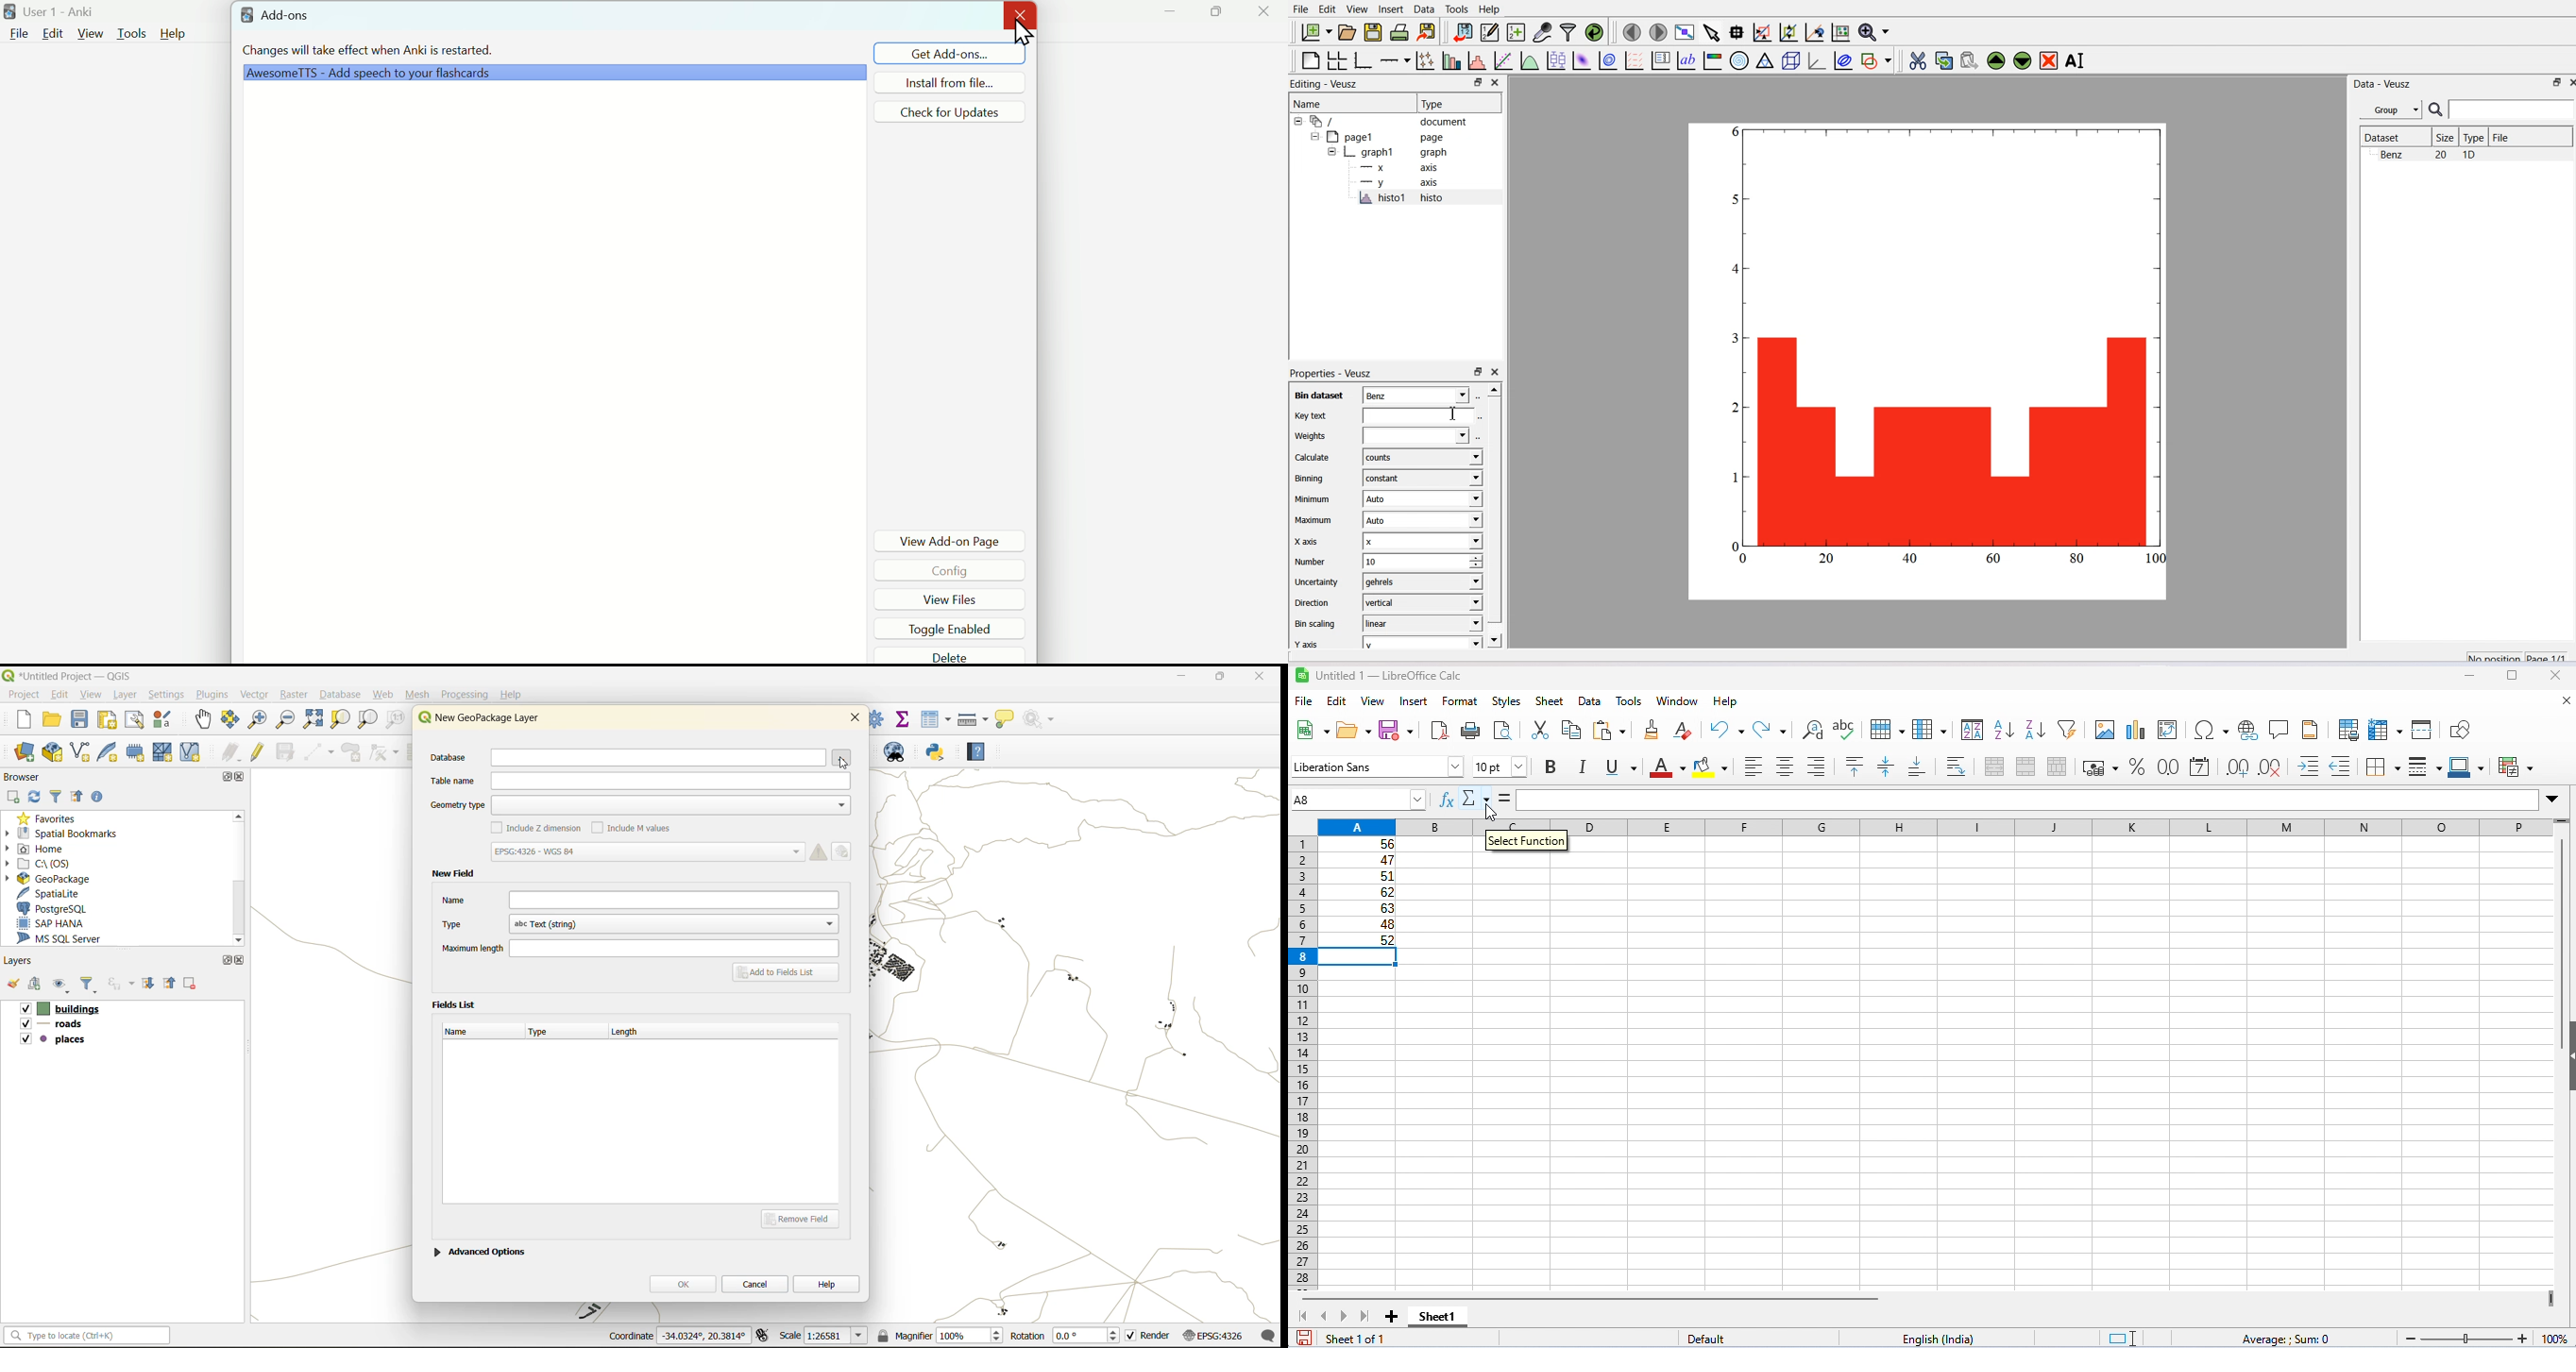 This screenshot has height=1372, width=2576. I want to click on new, so click(1310, 730).